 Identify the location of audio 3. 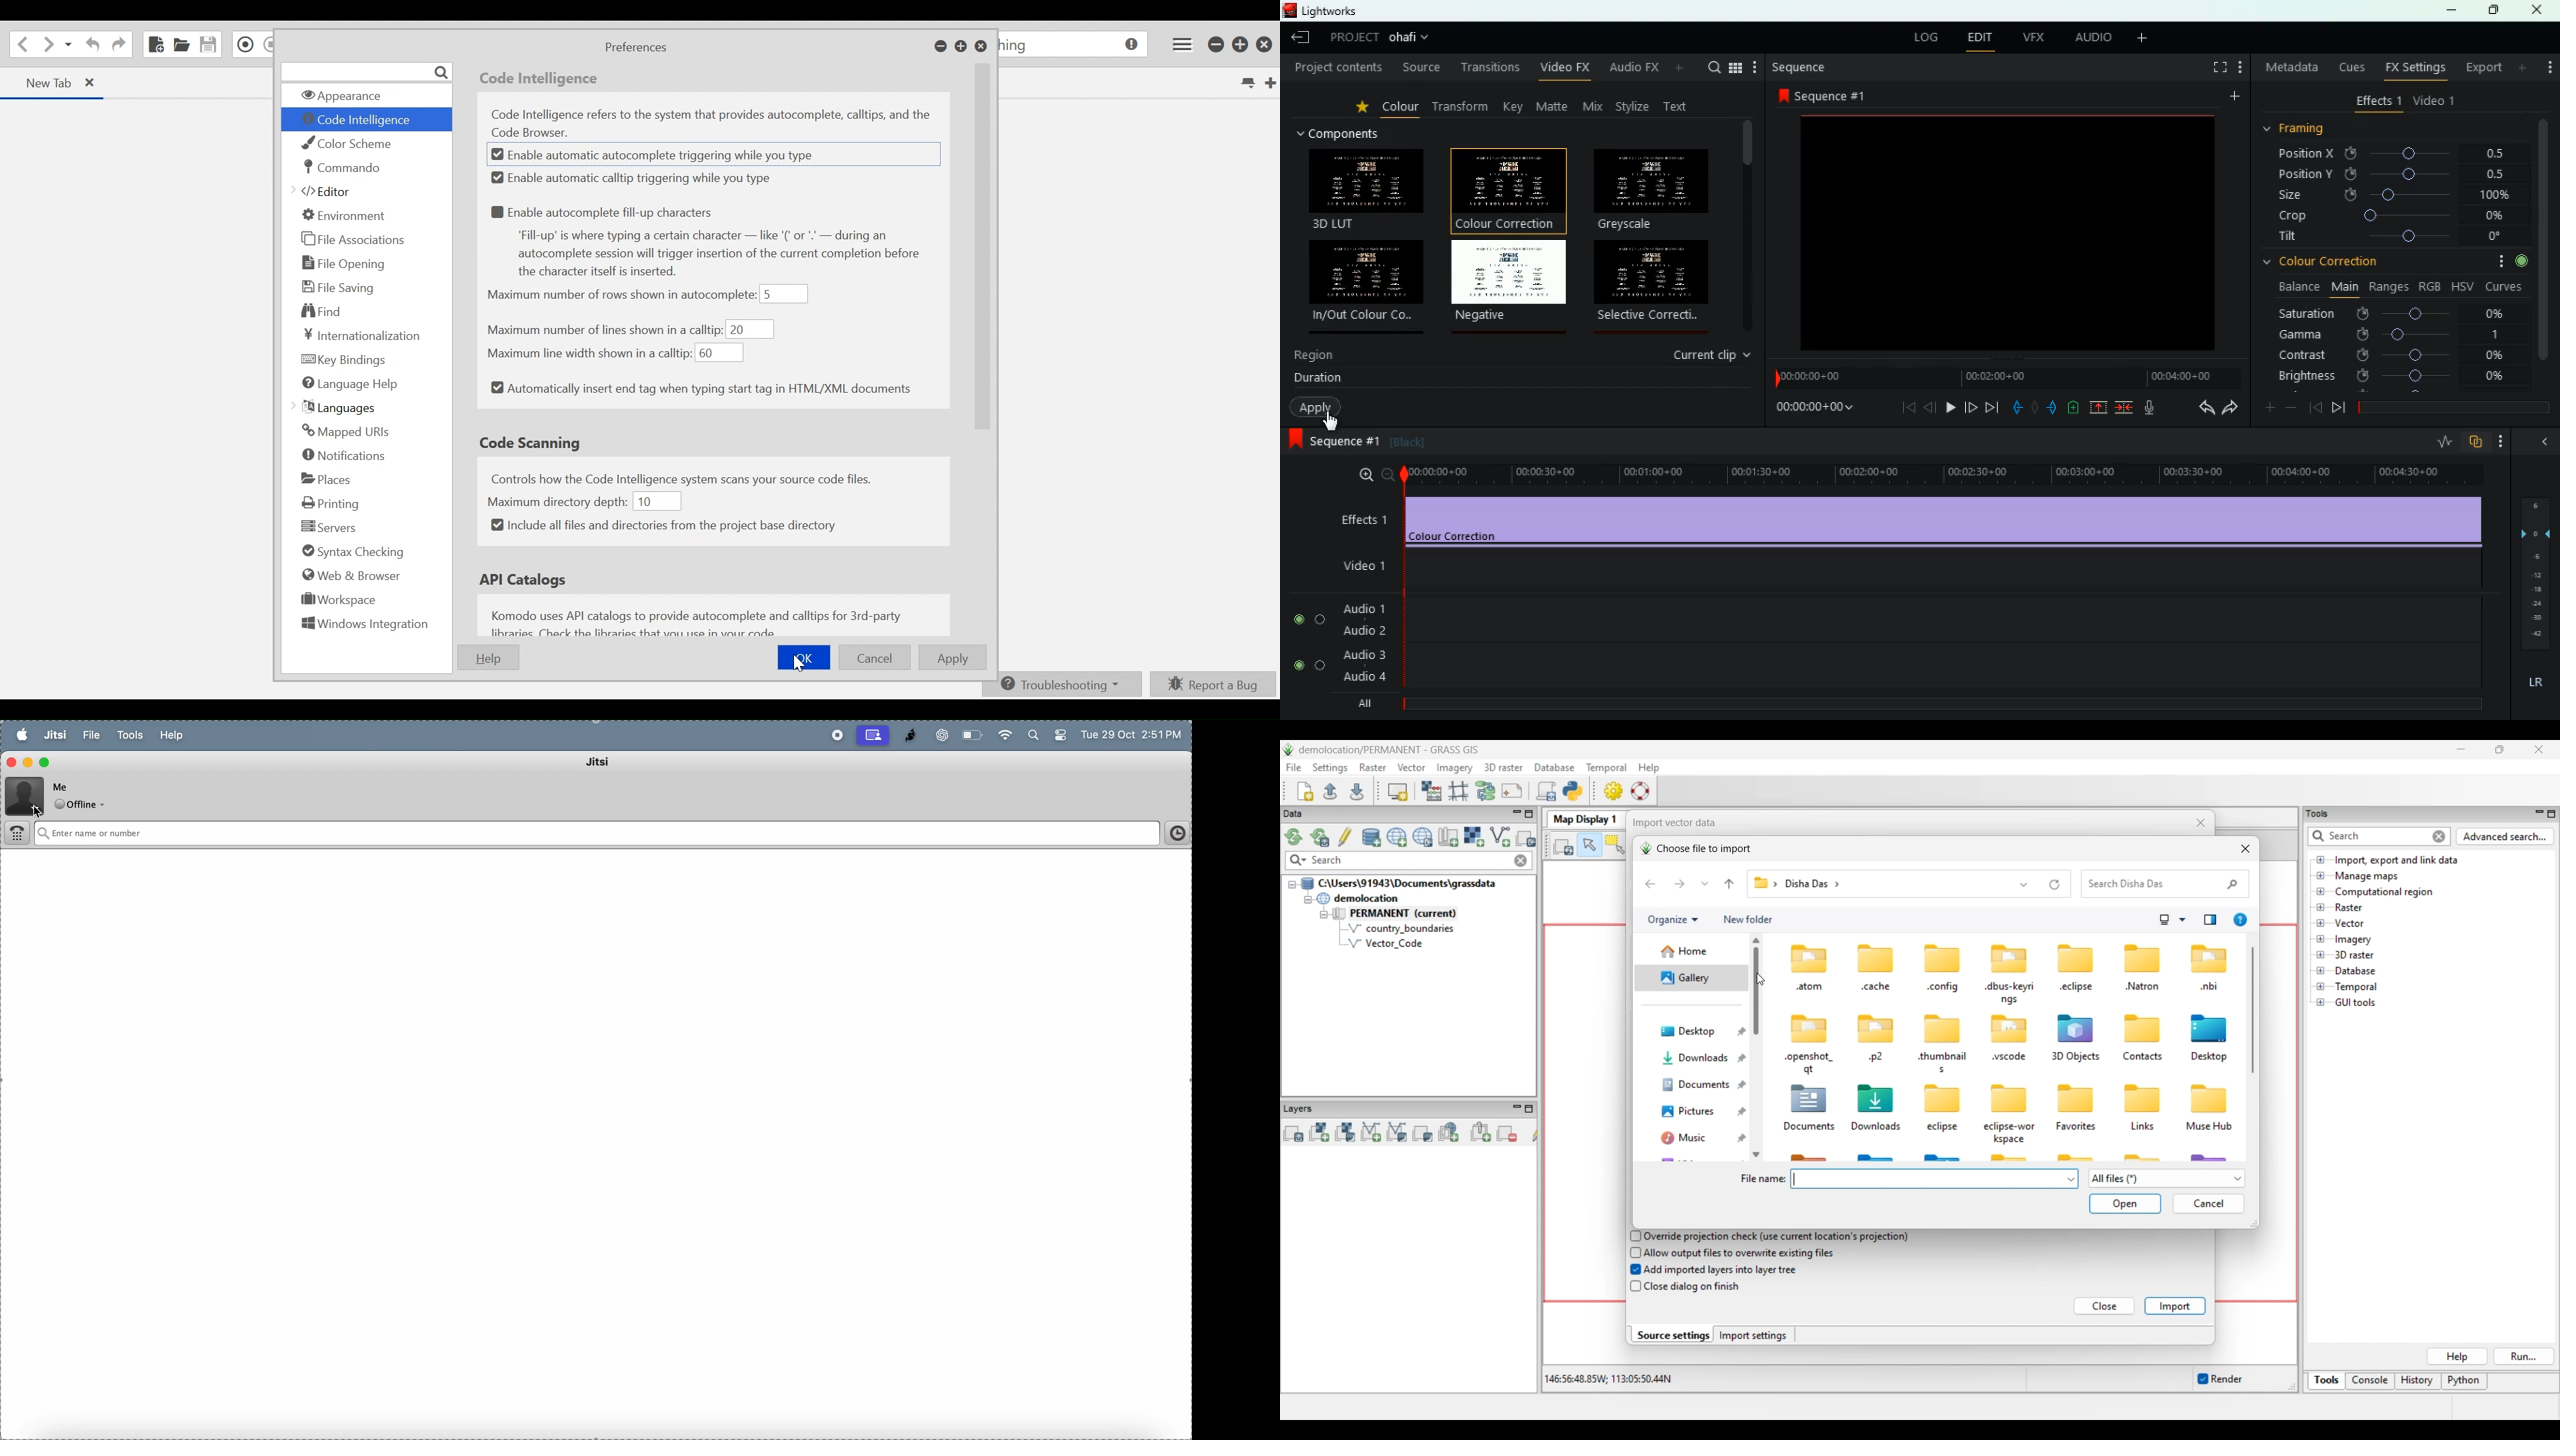
(1365, 652).